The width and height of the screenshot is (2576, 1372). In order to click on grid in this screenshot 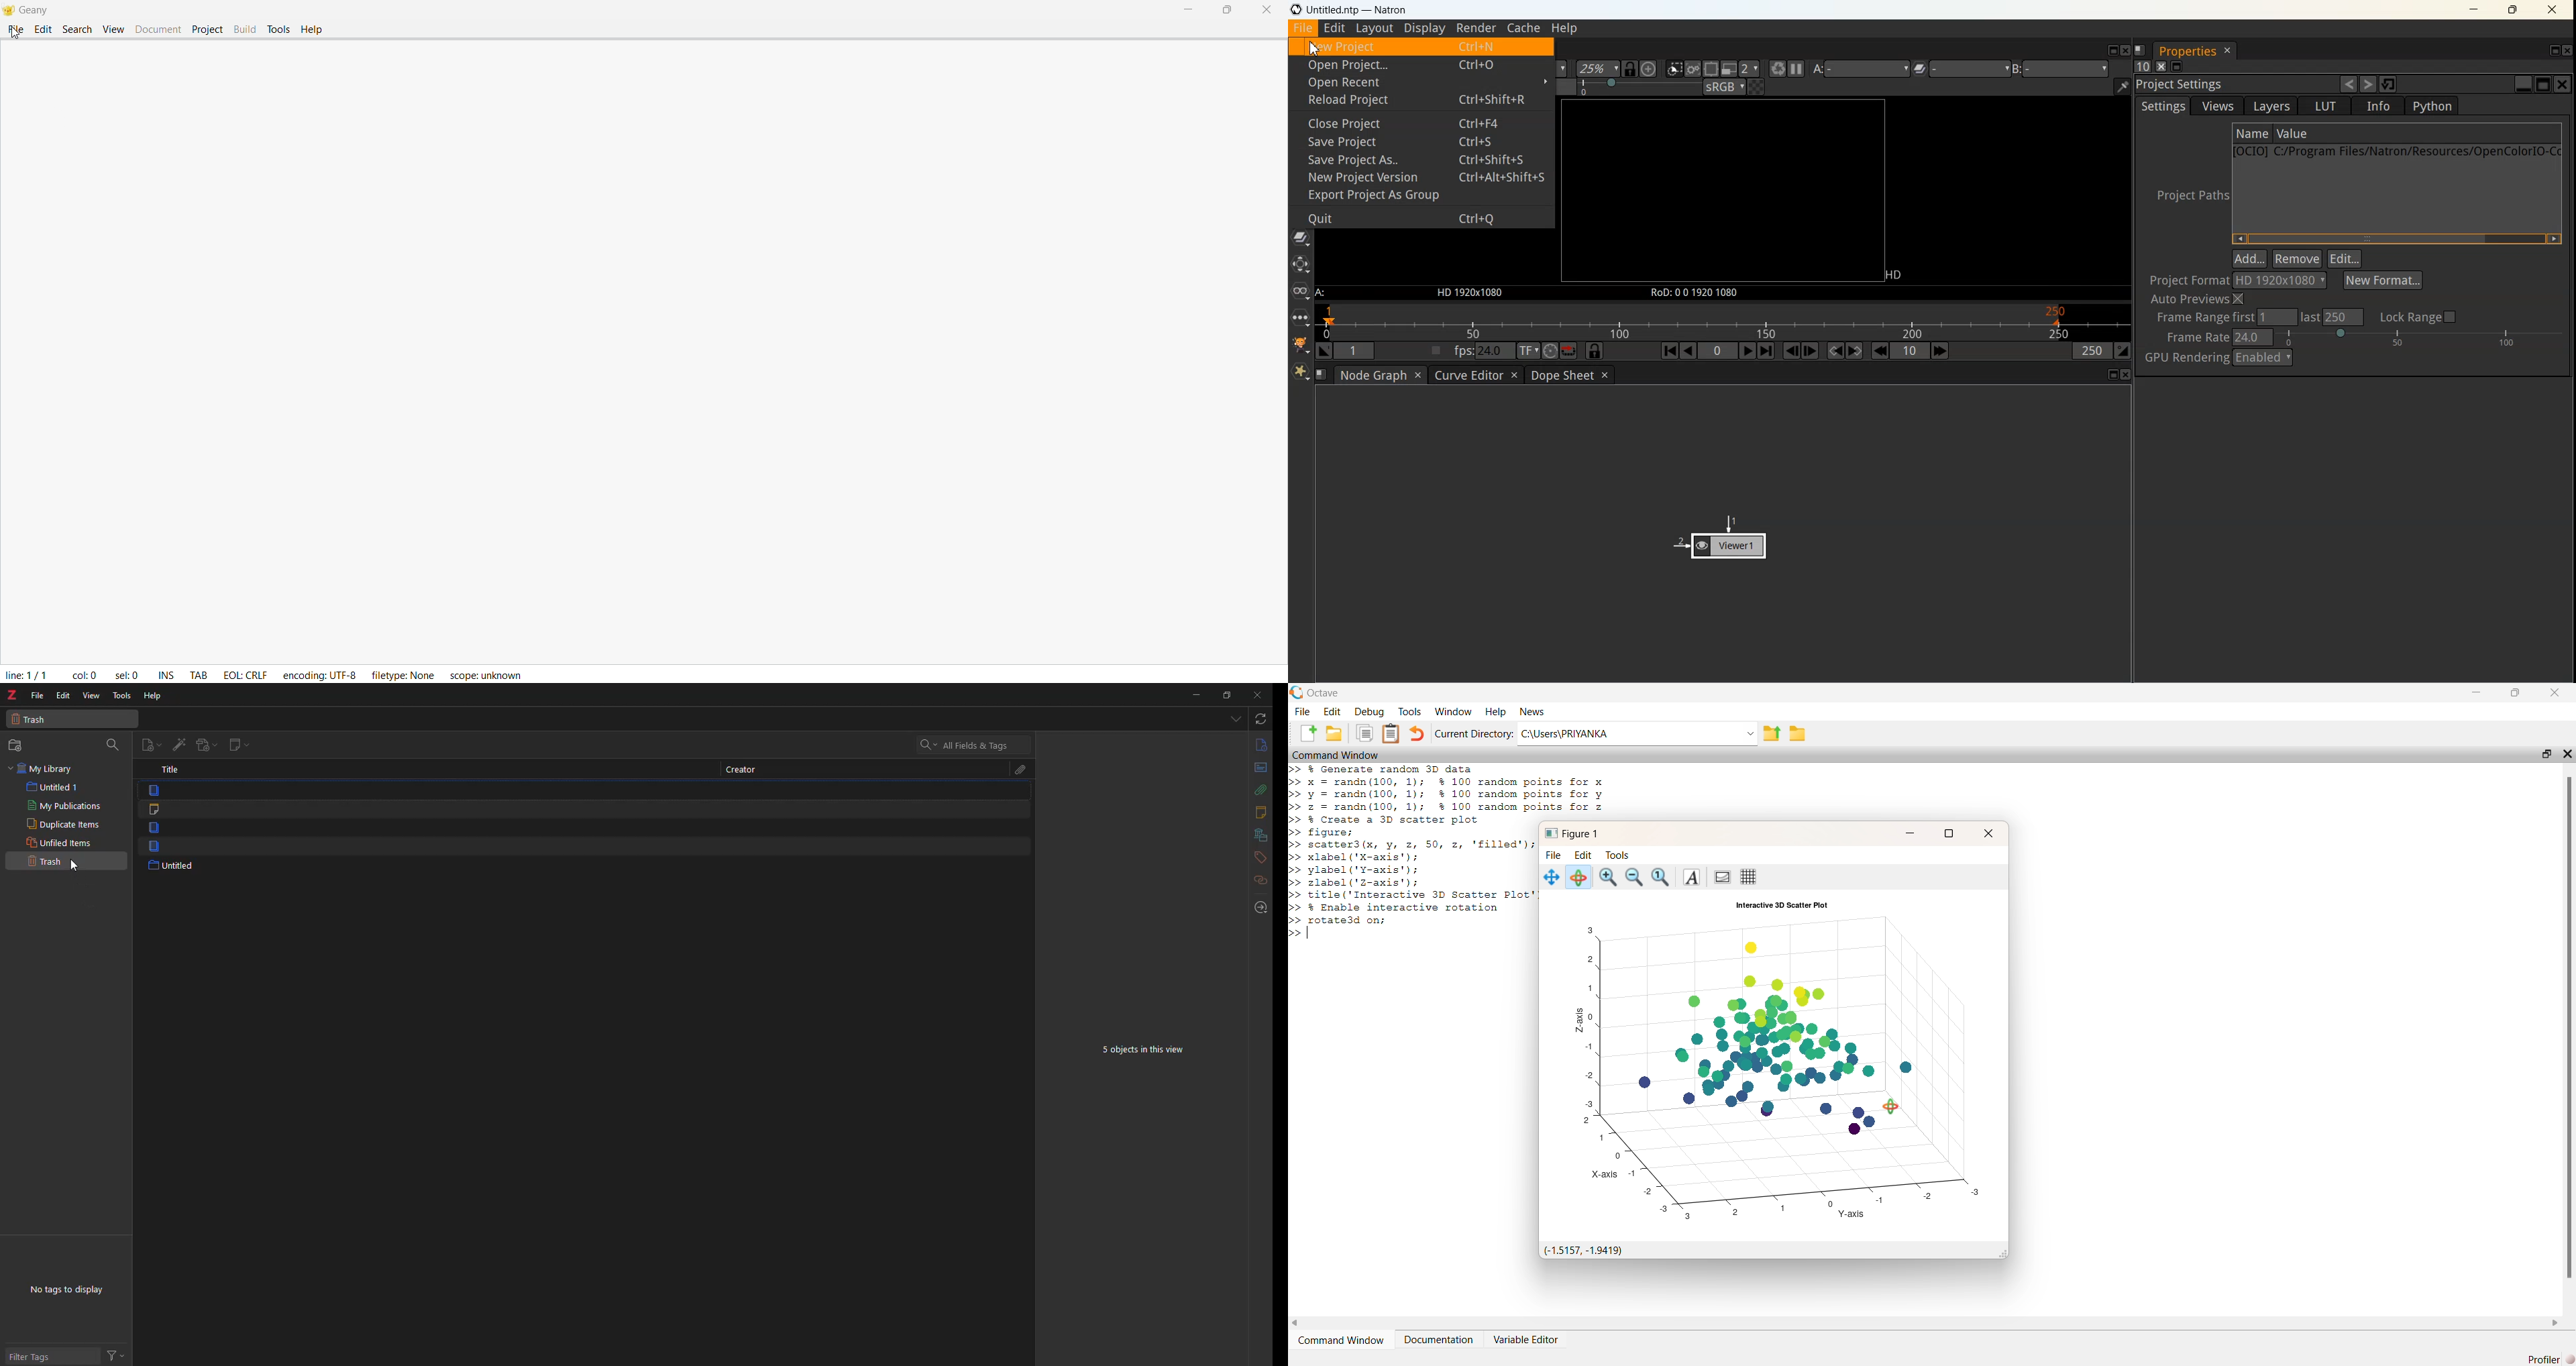, I will do `click(1748, 877)`.